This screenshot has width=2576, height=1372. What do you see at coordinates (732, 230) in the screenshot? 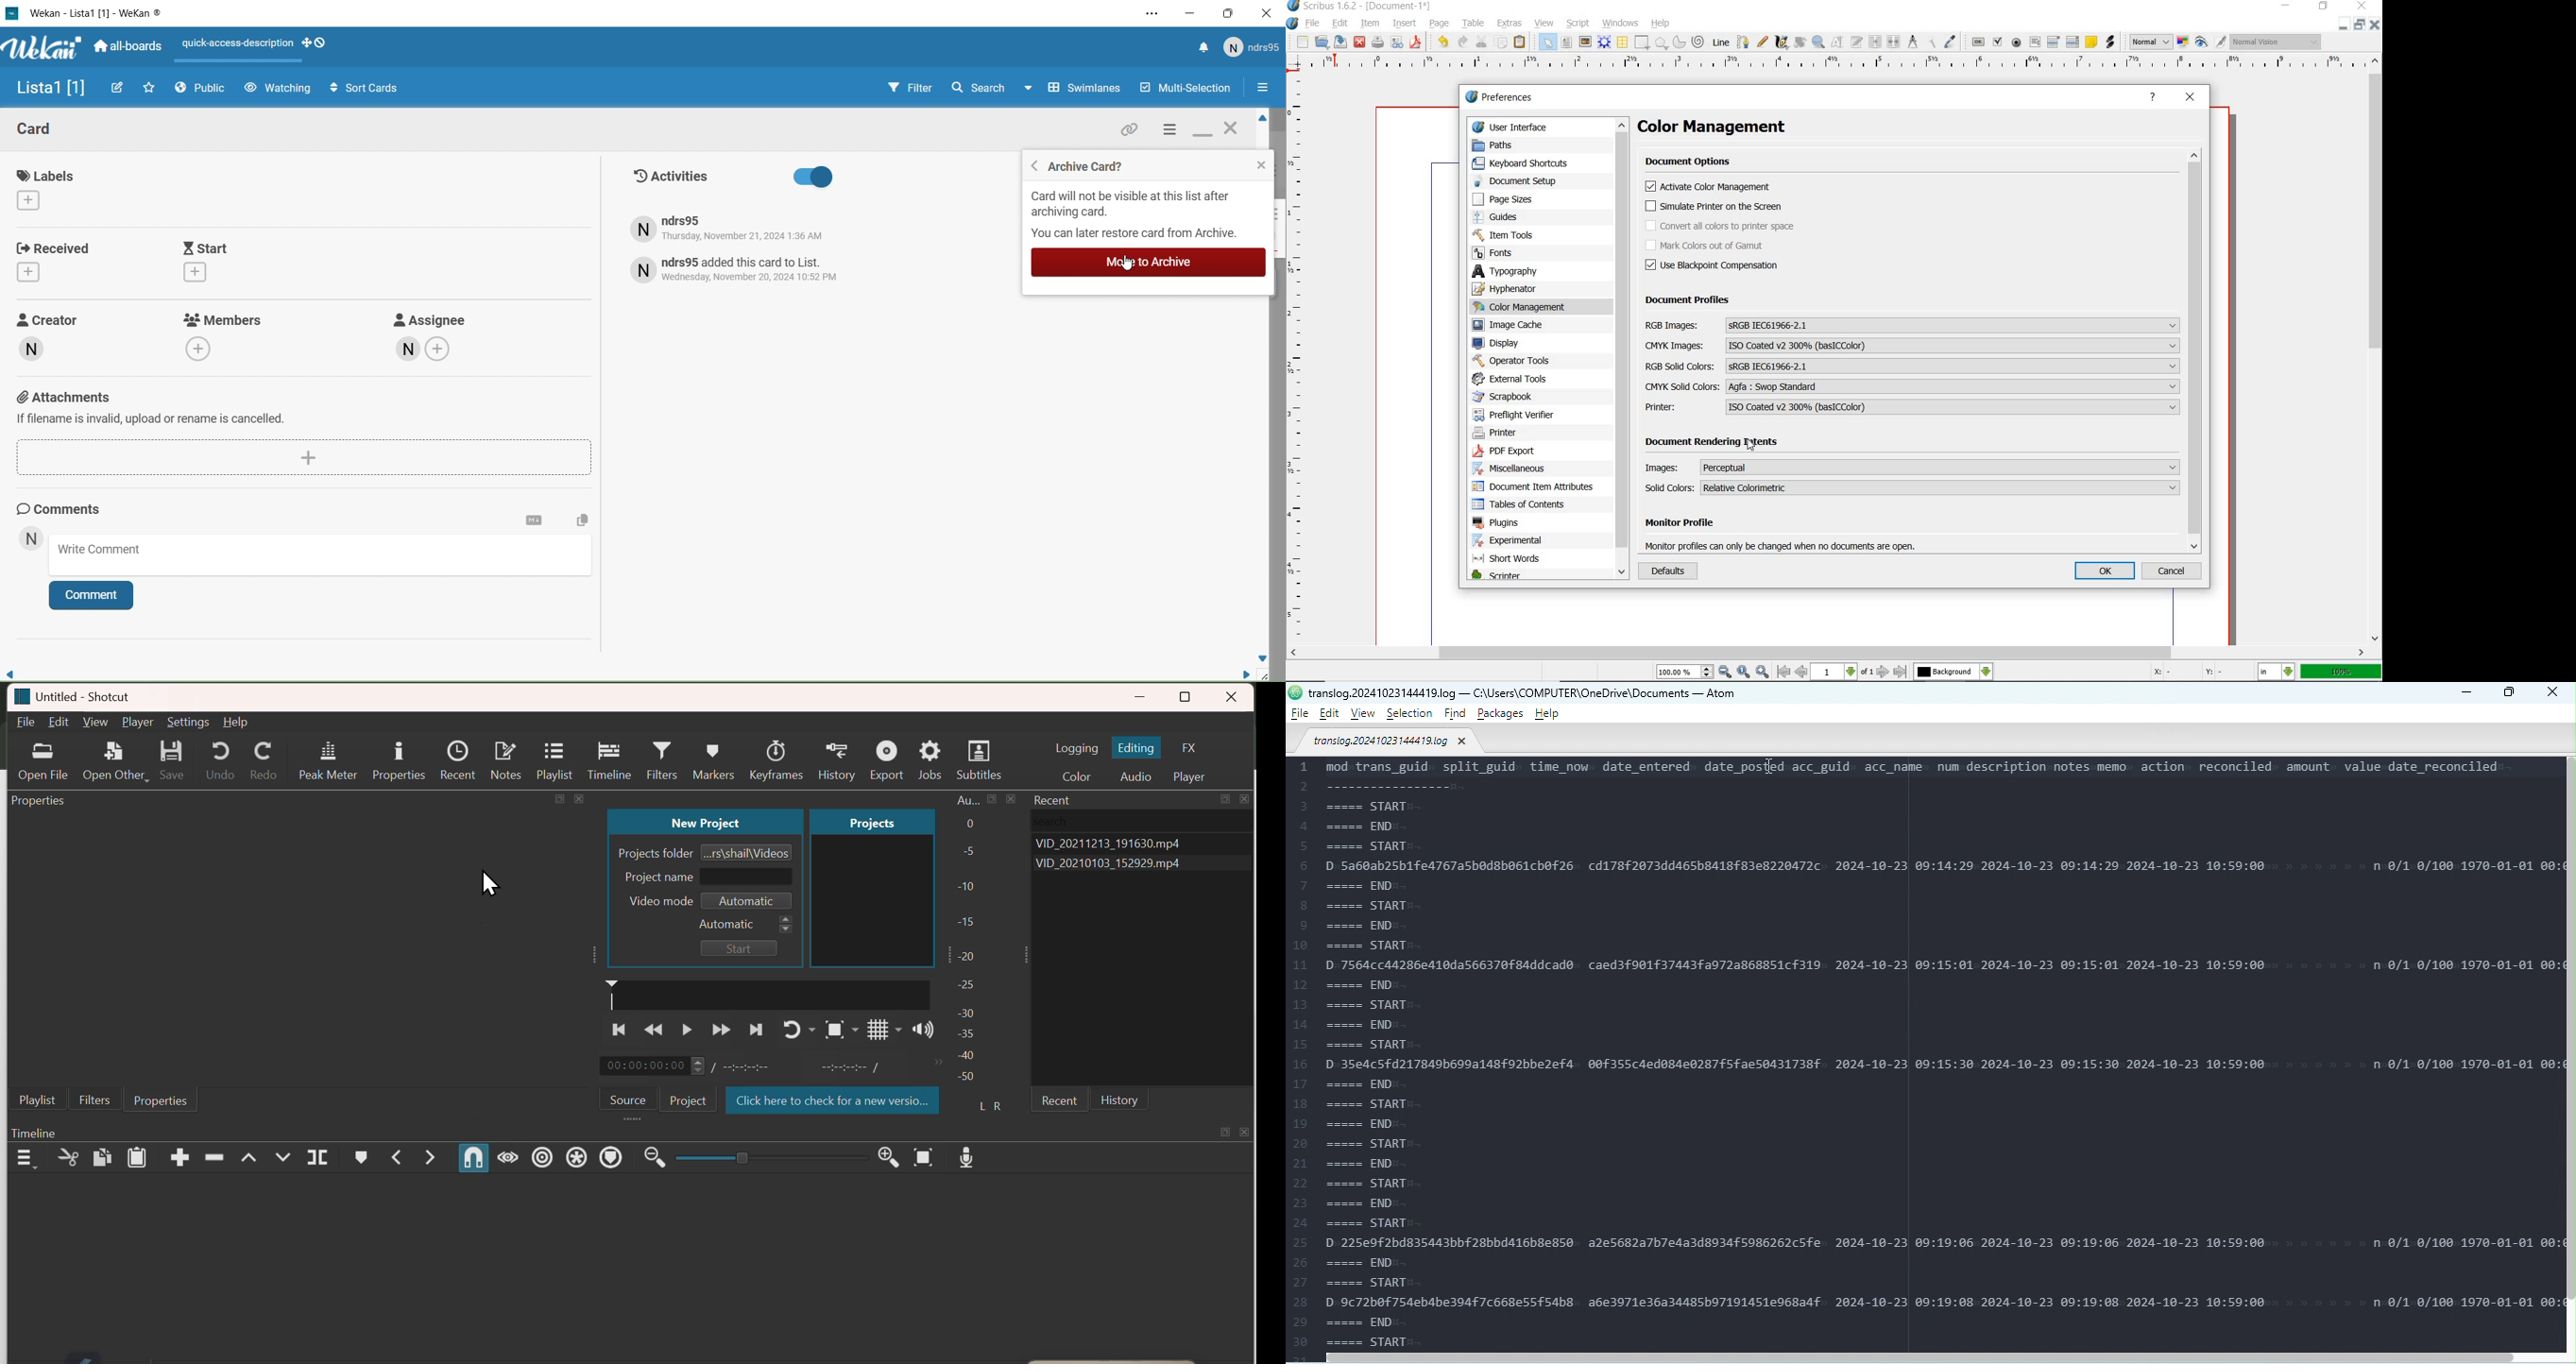
I see `activity` at bounding box center [732, 230].